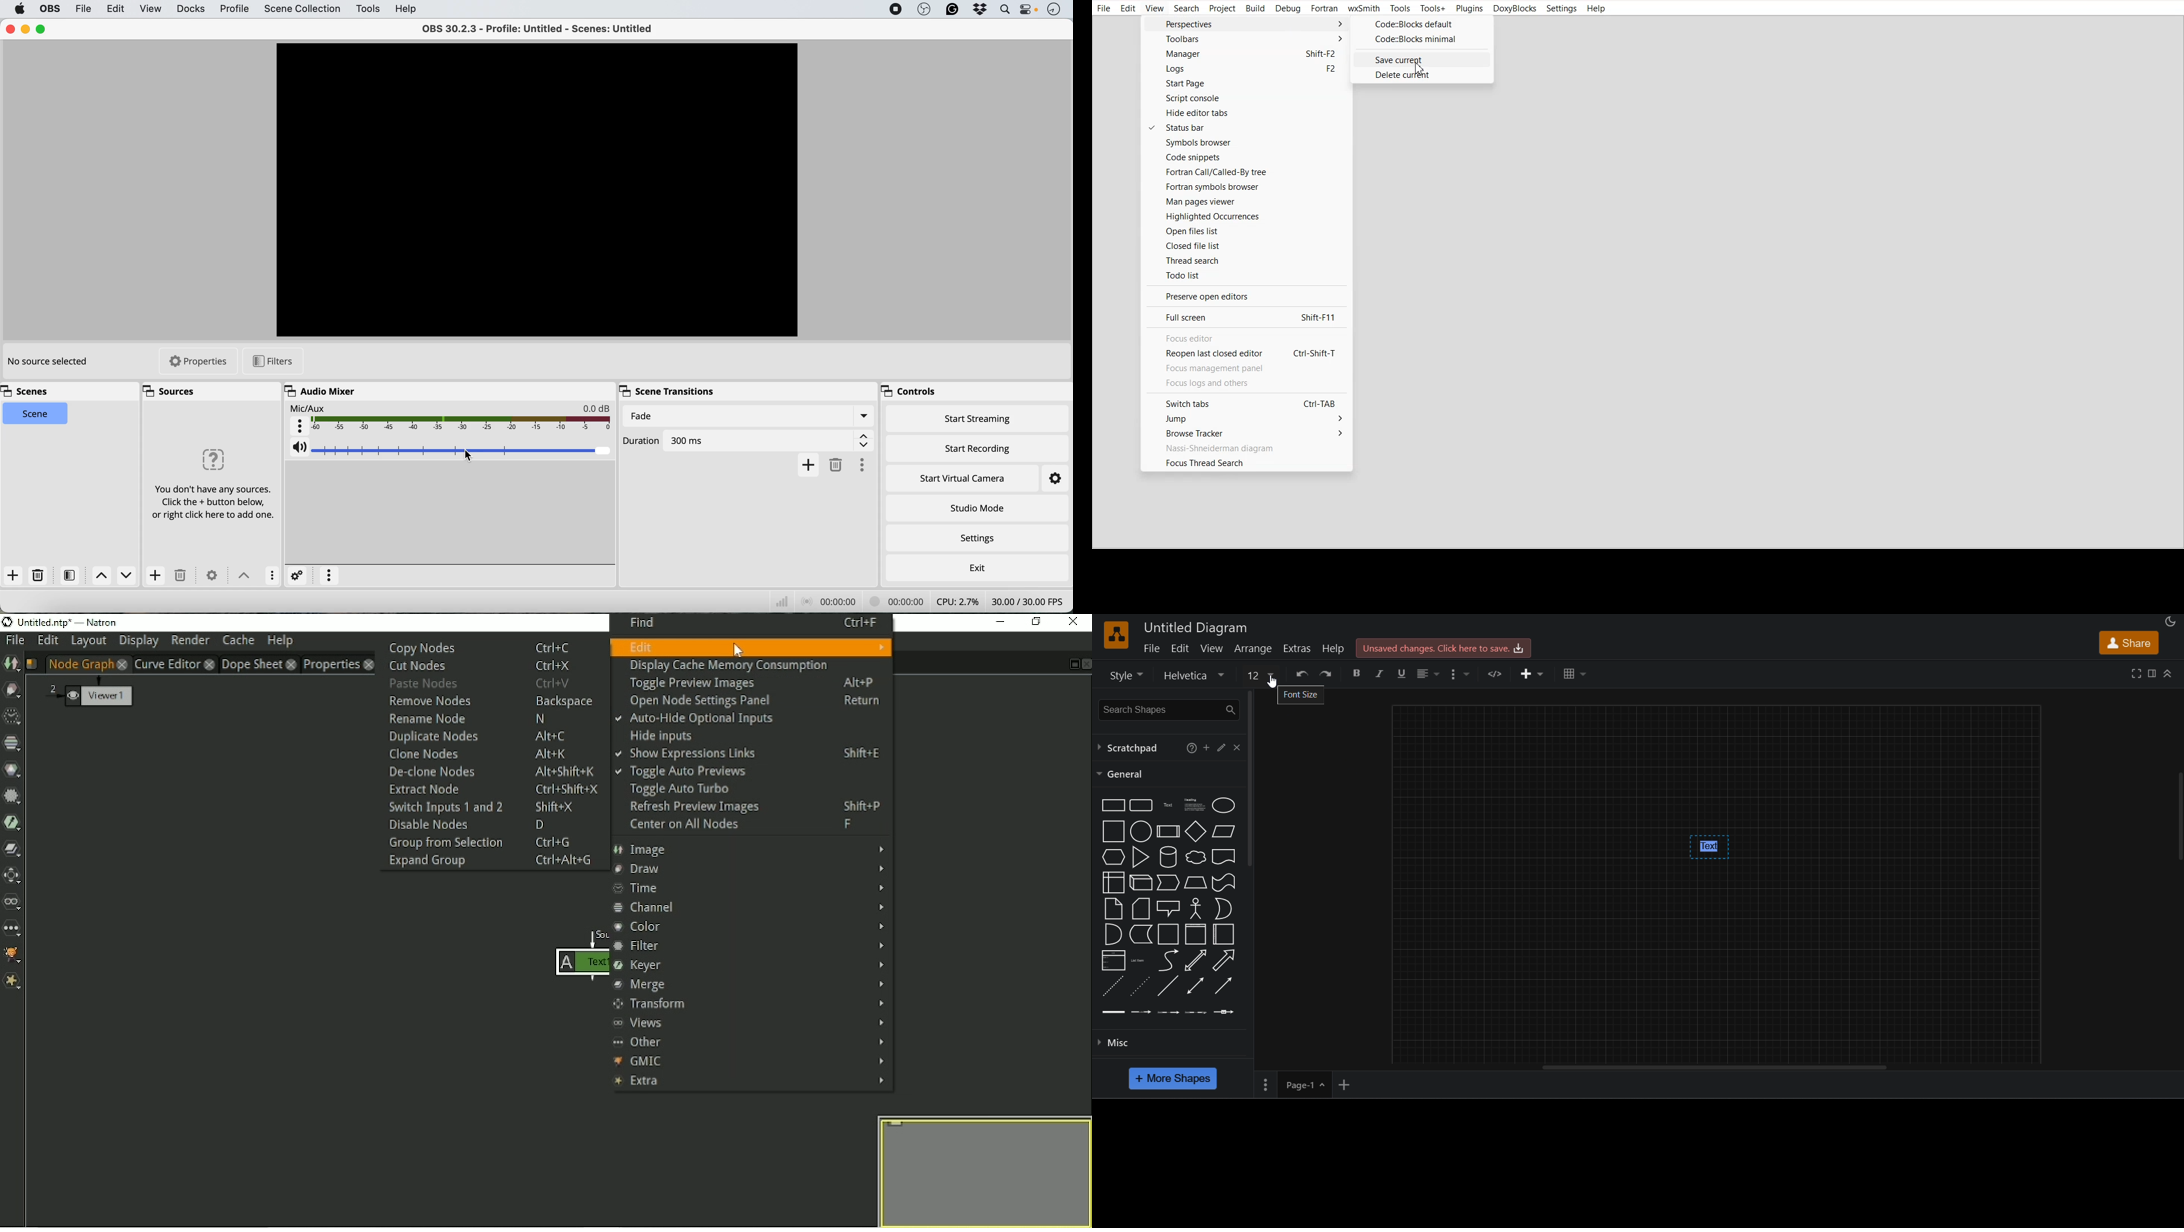 This screenshot has height=1232, width=2184. What do you see at coordinates (1224, 883) in the screenshot?
I see `Tape` at bounding box center [1224, 883].